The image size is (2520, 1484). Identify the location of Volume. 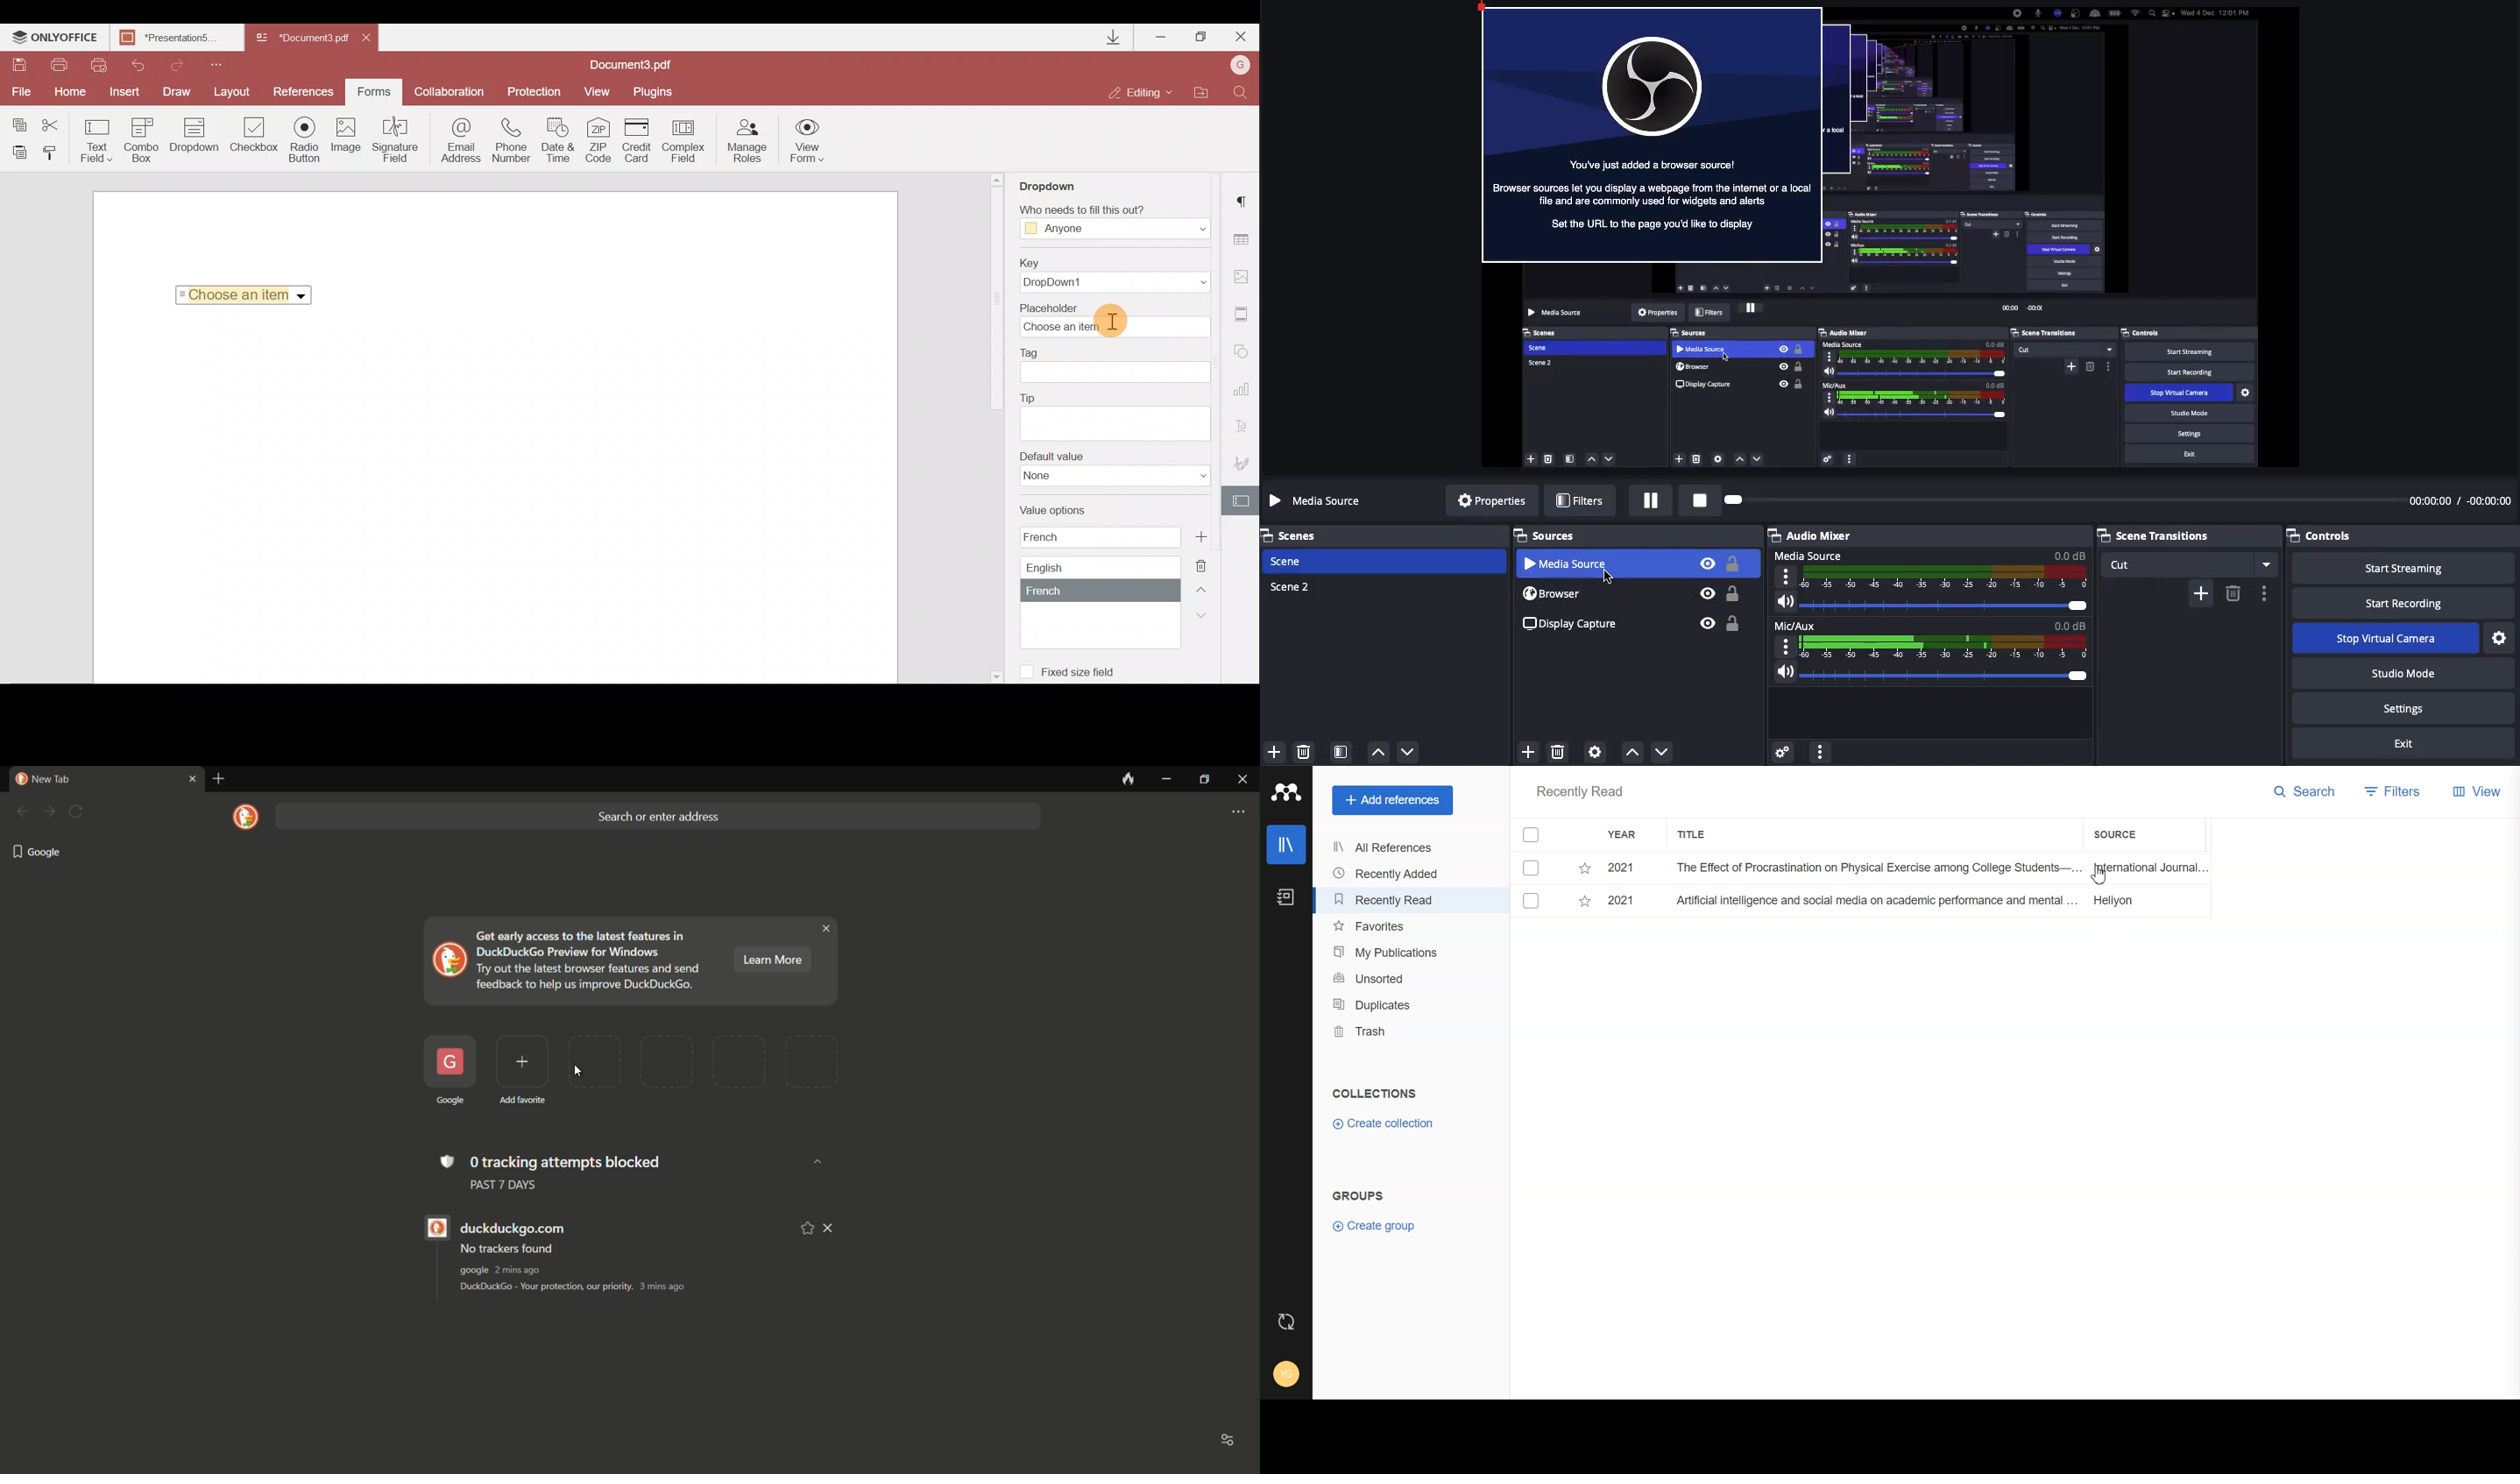
(1931, 601).